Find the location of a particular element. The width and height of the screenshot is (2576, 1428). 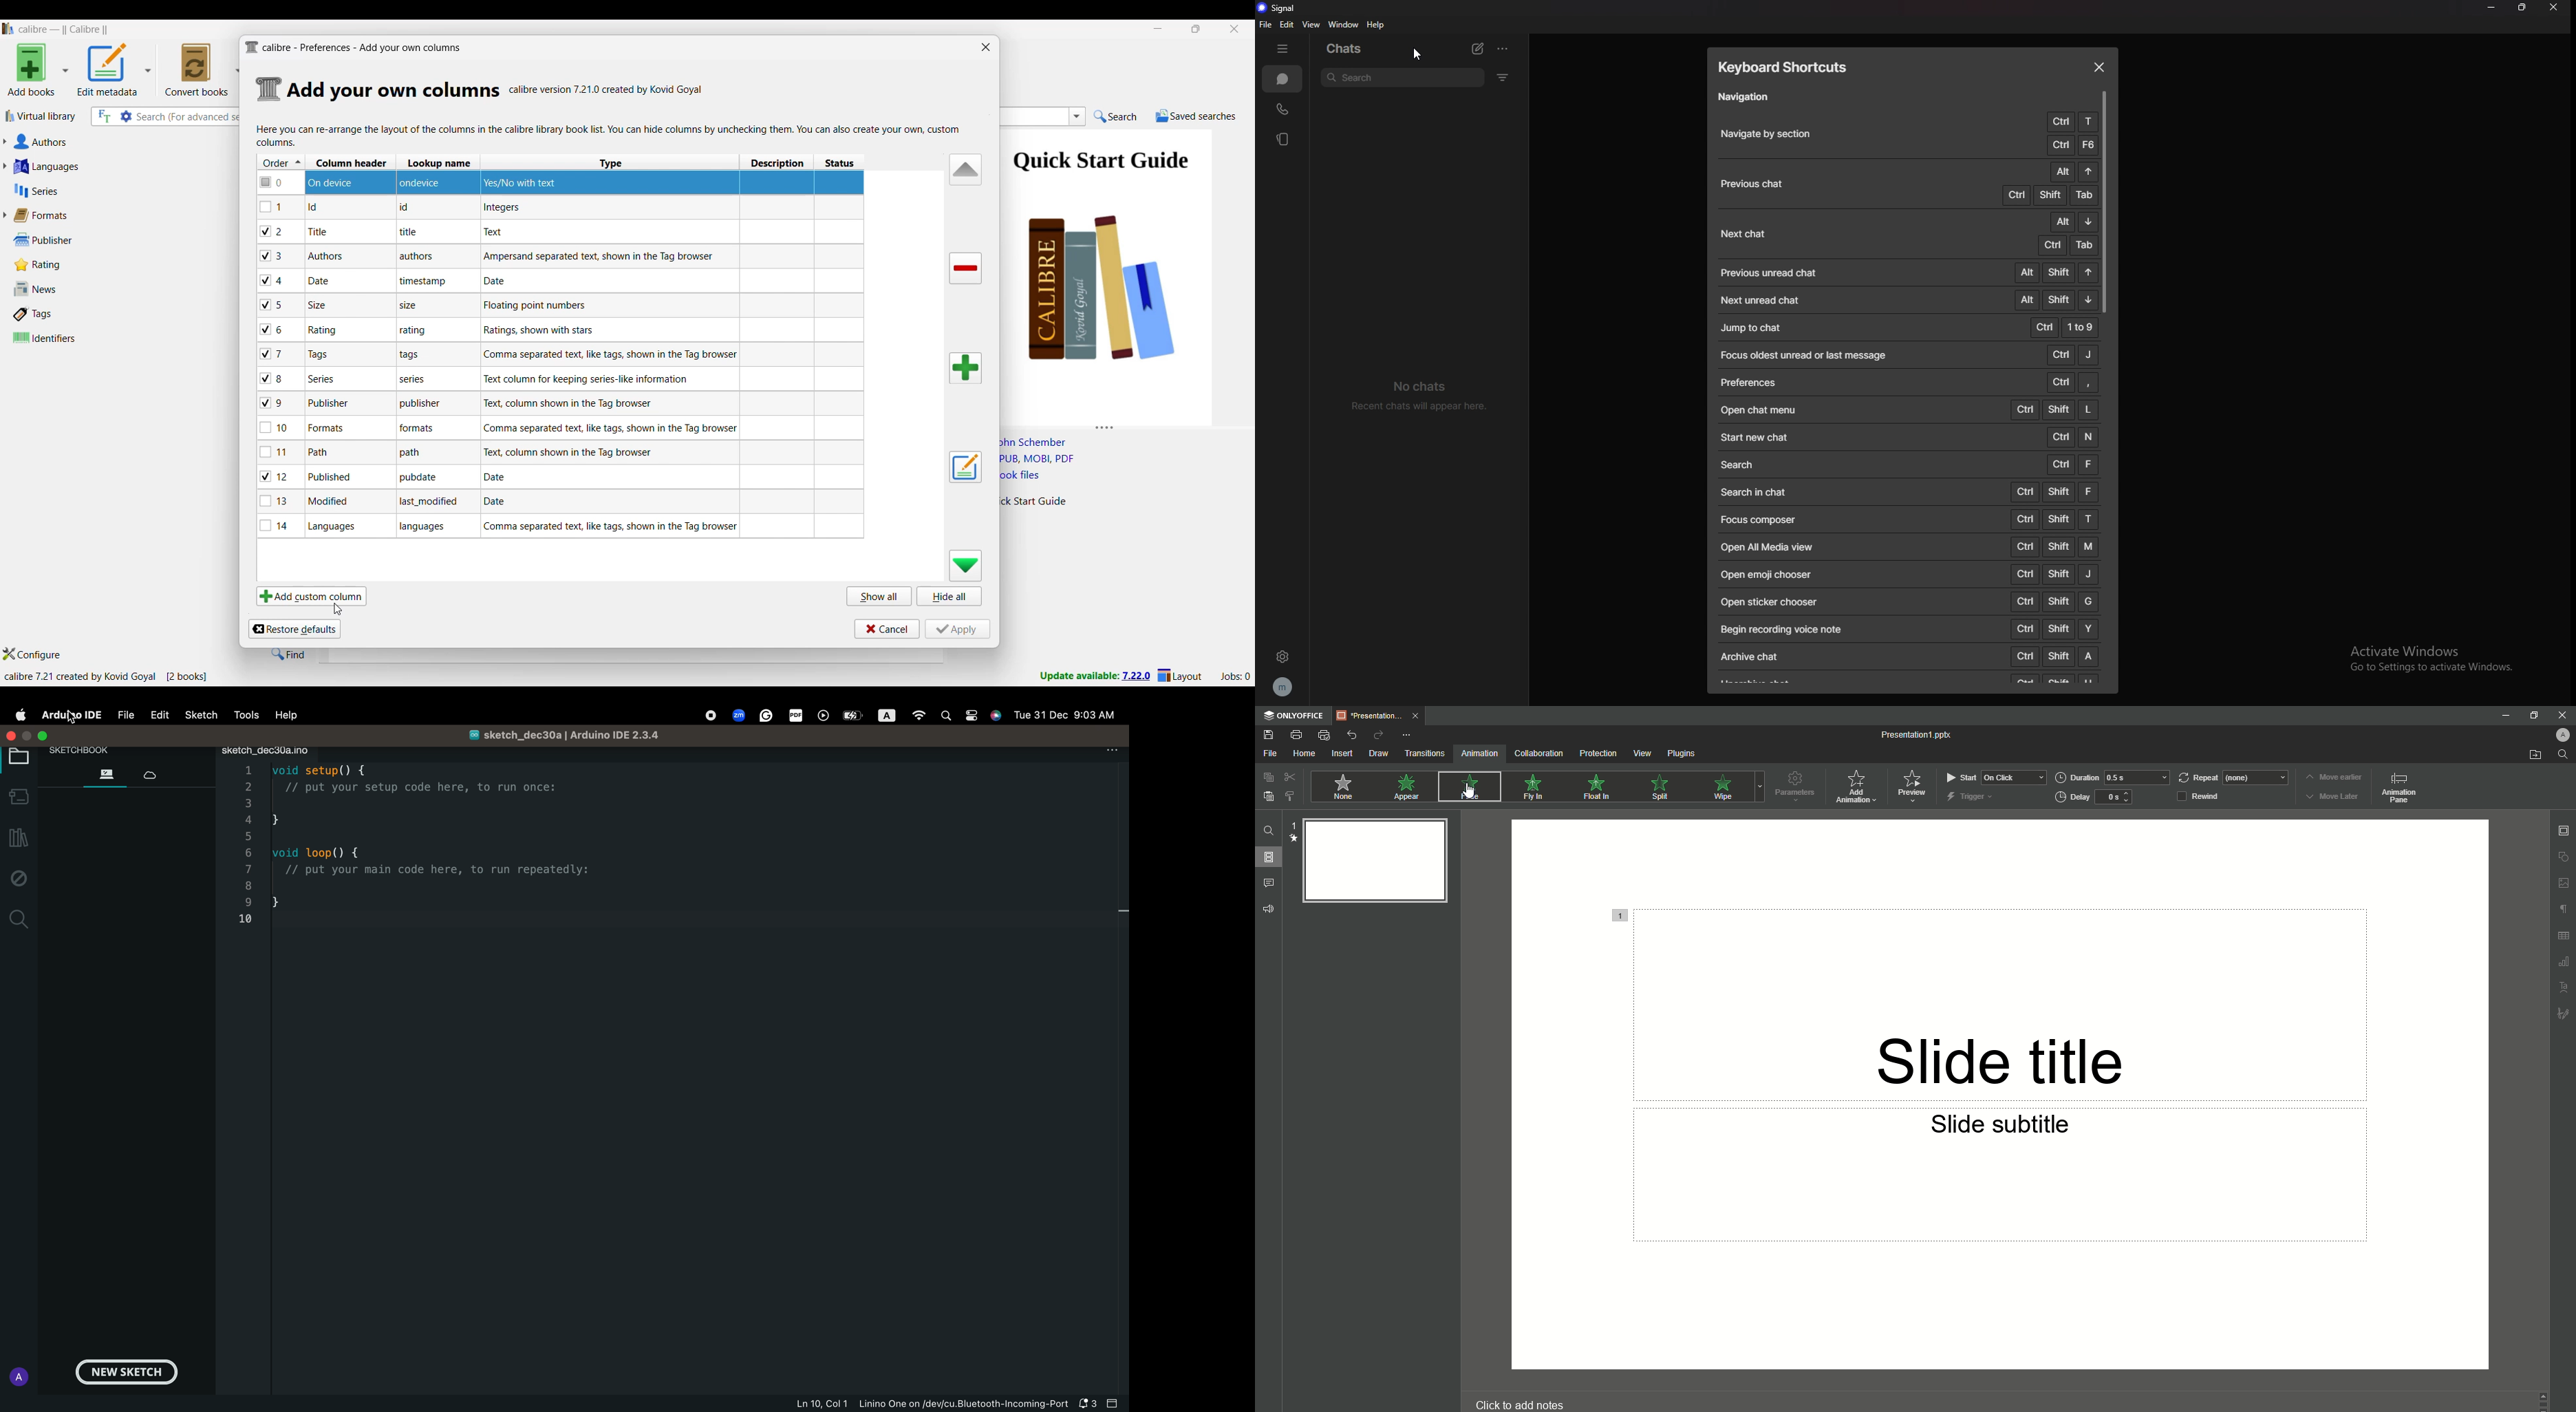

Float In is located at coordinates (1598, 787).